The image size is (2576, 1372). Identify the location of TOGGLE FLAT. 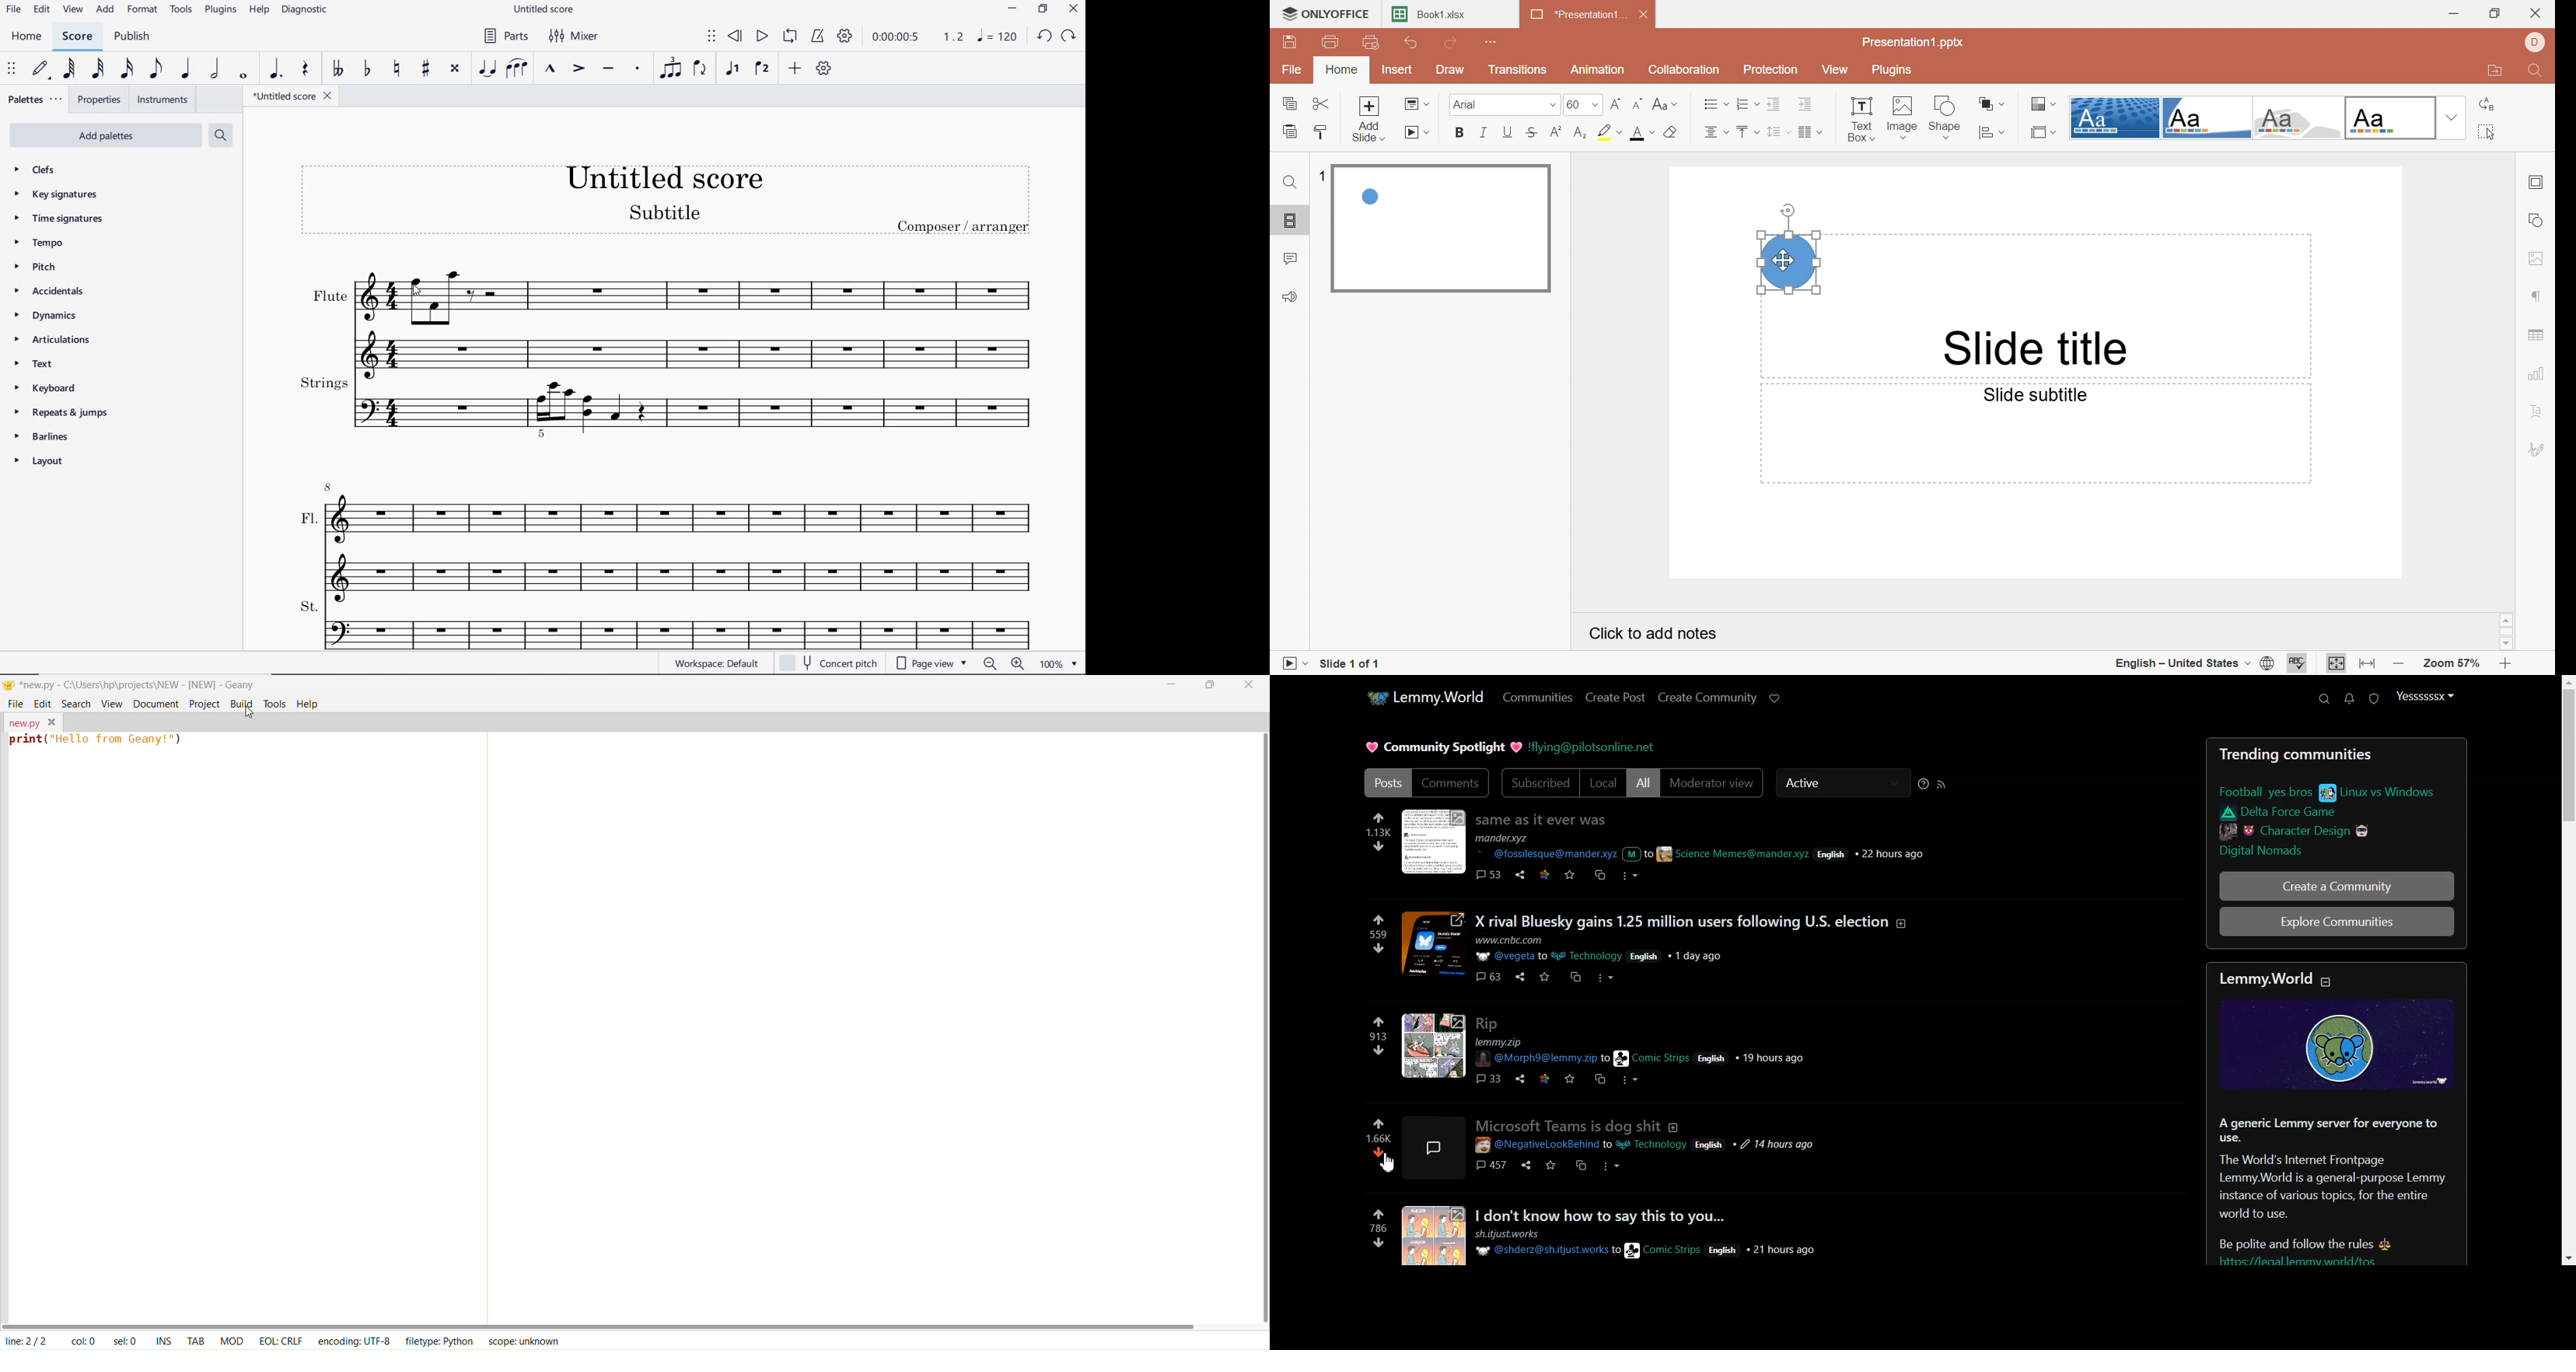
(368, 67).